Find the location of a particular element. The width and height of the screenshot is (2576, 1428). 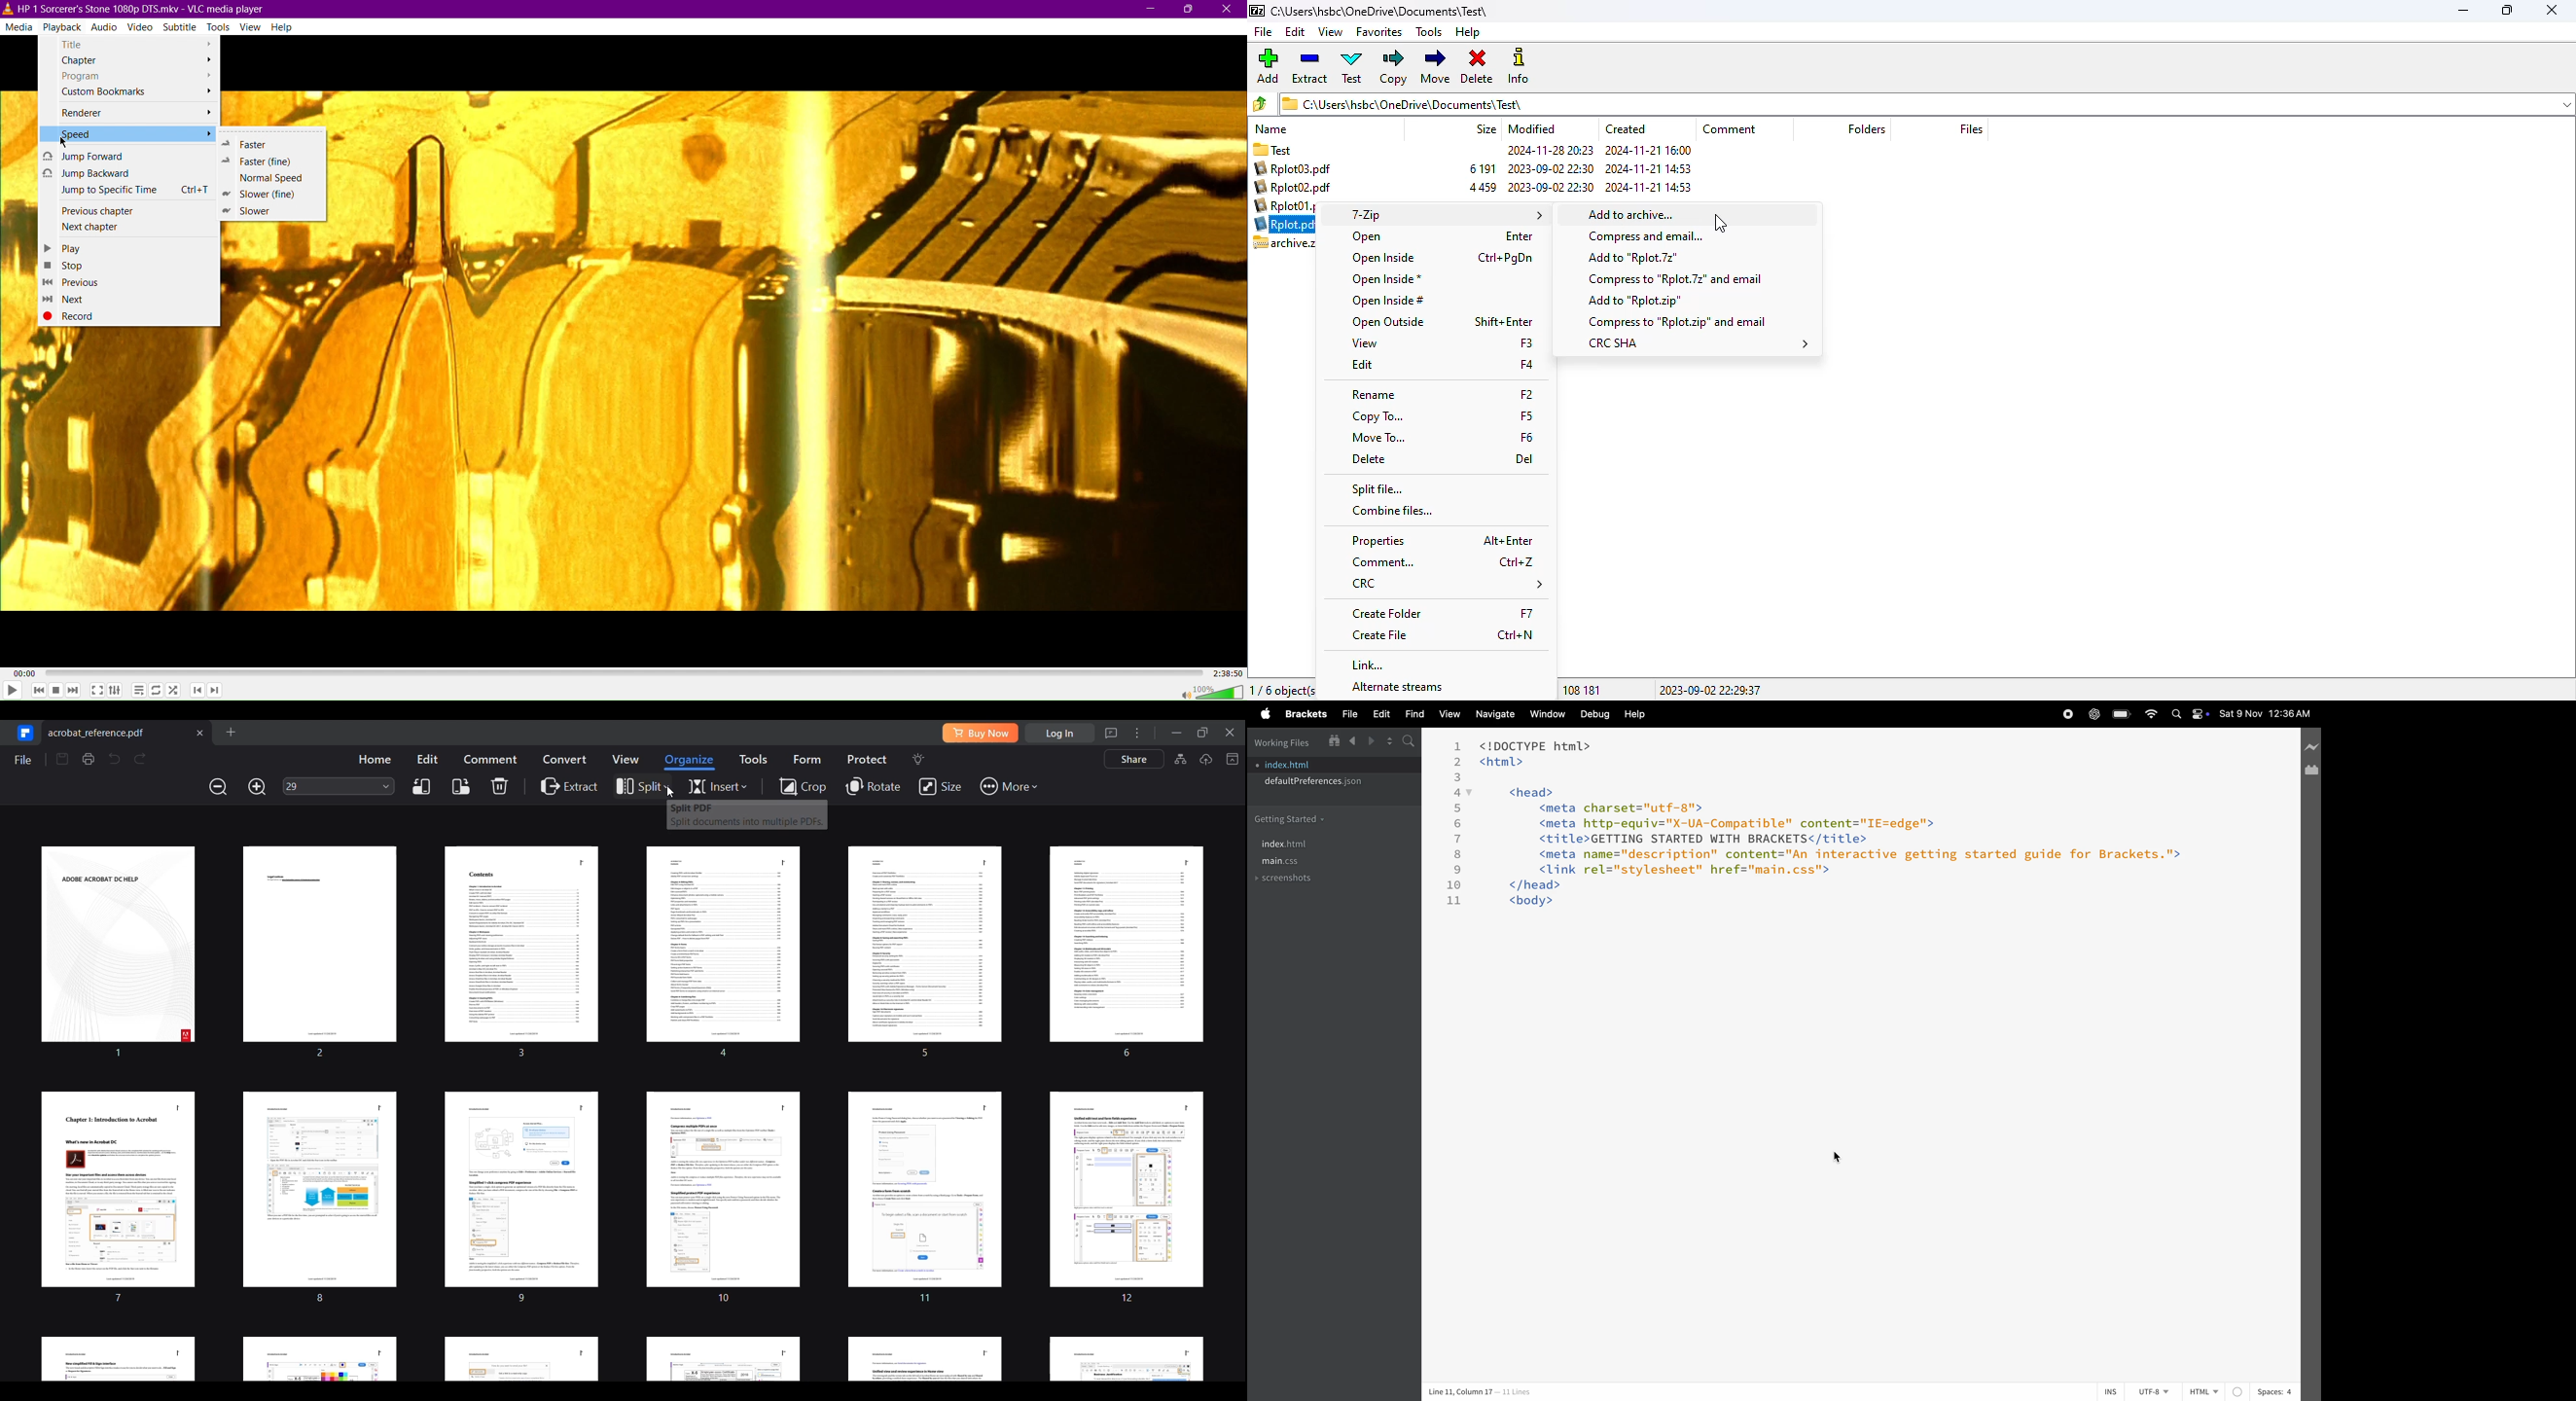

view is located at coordinates (1451, 714).